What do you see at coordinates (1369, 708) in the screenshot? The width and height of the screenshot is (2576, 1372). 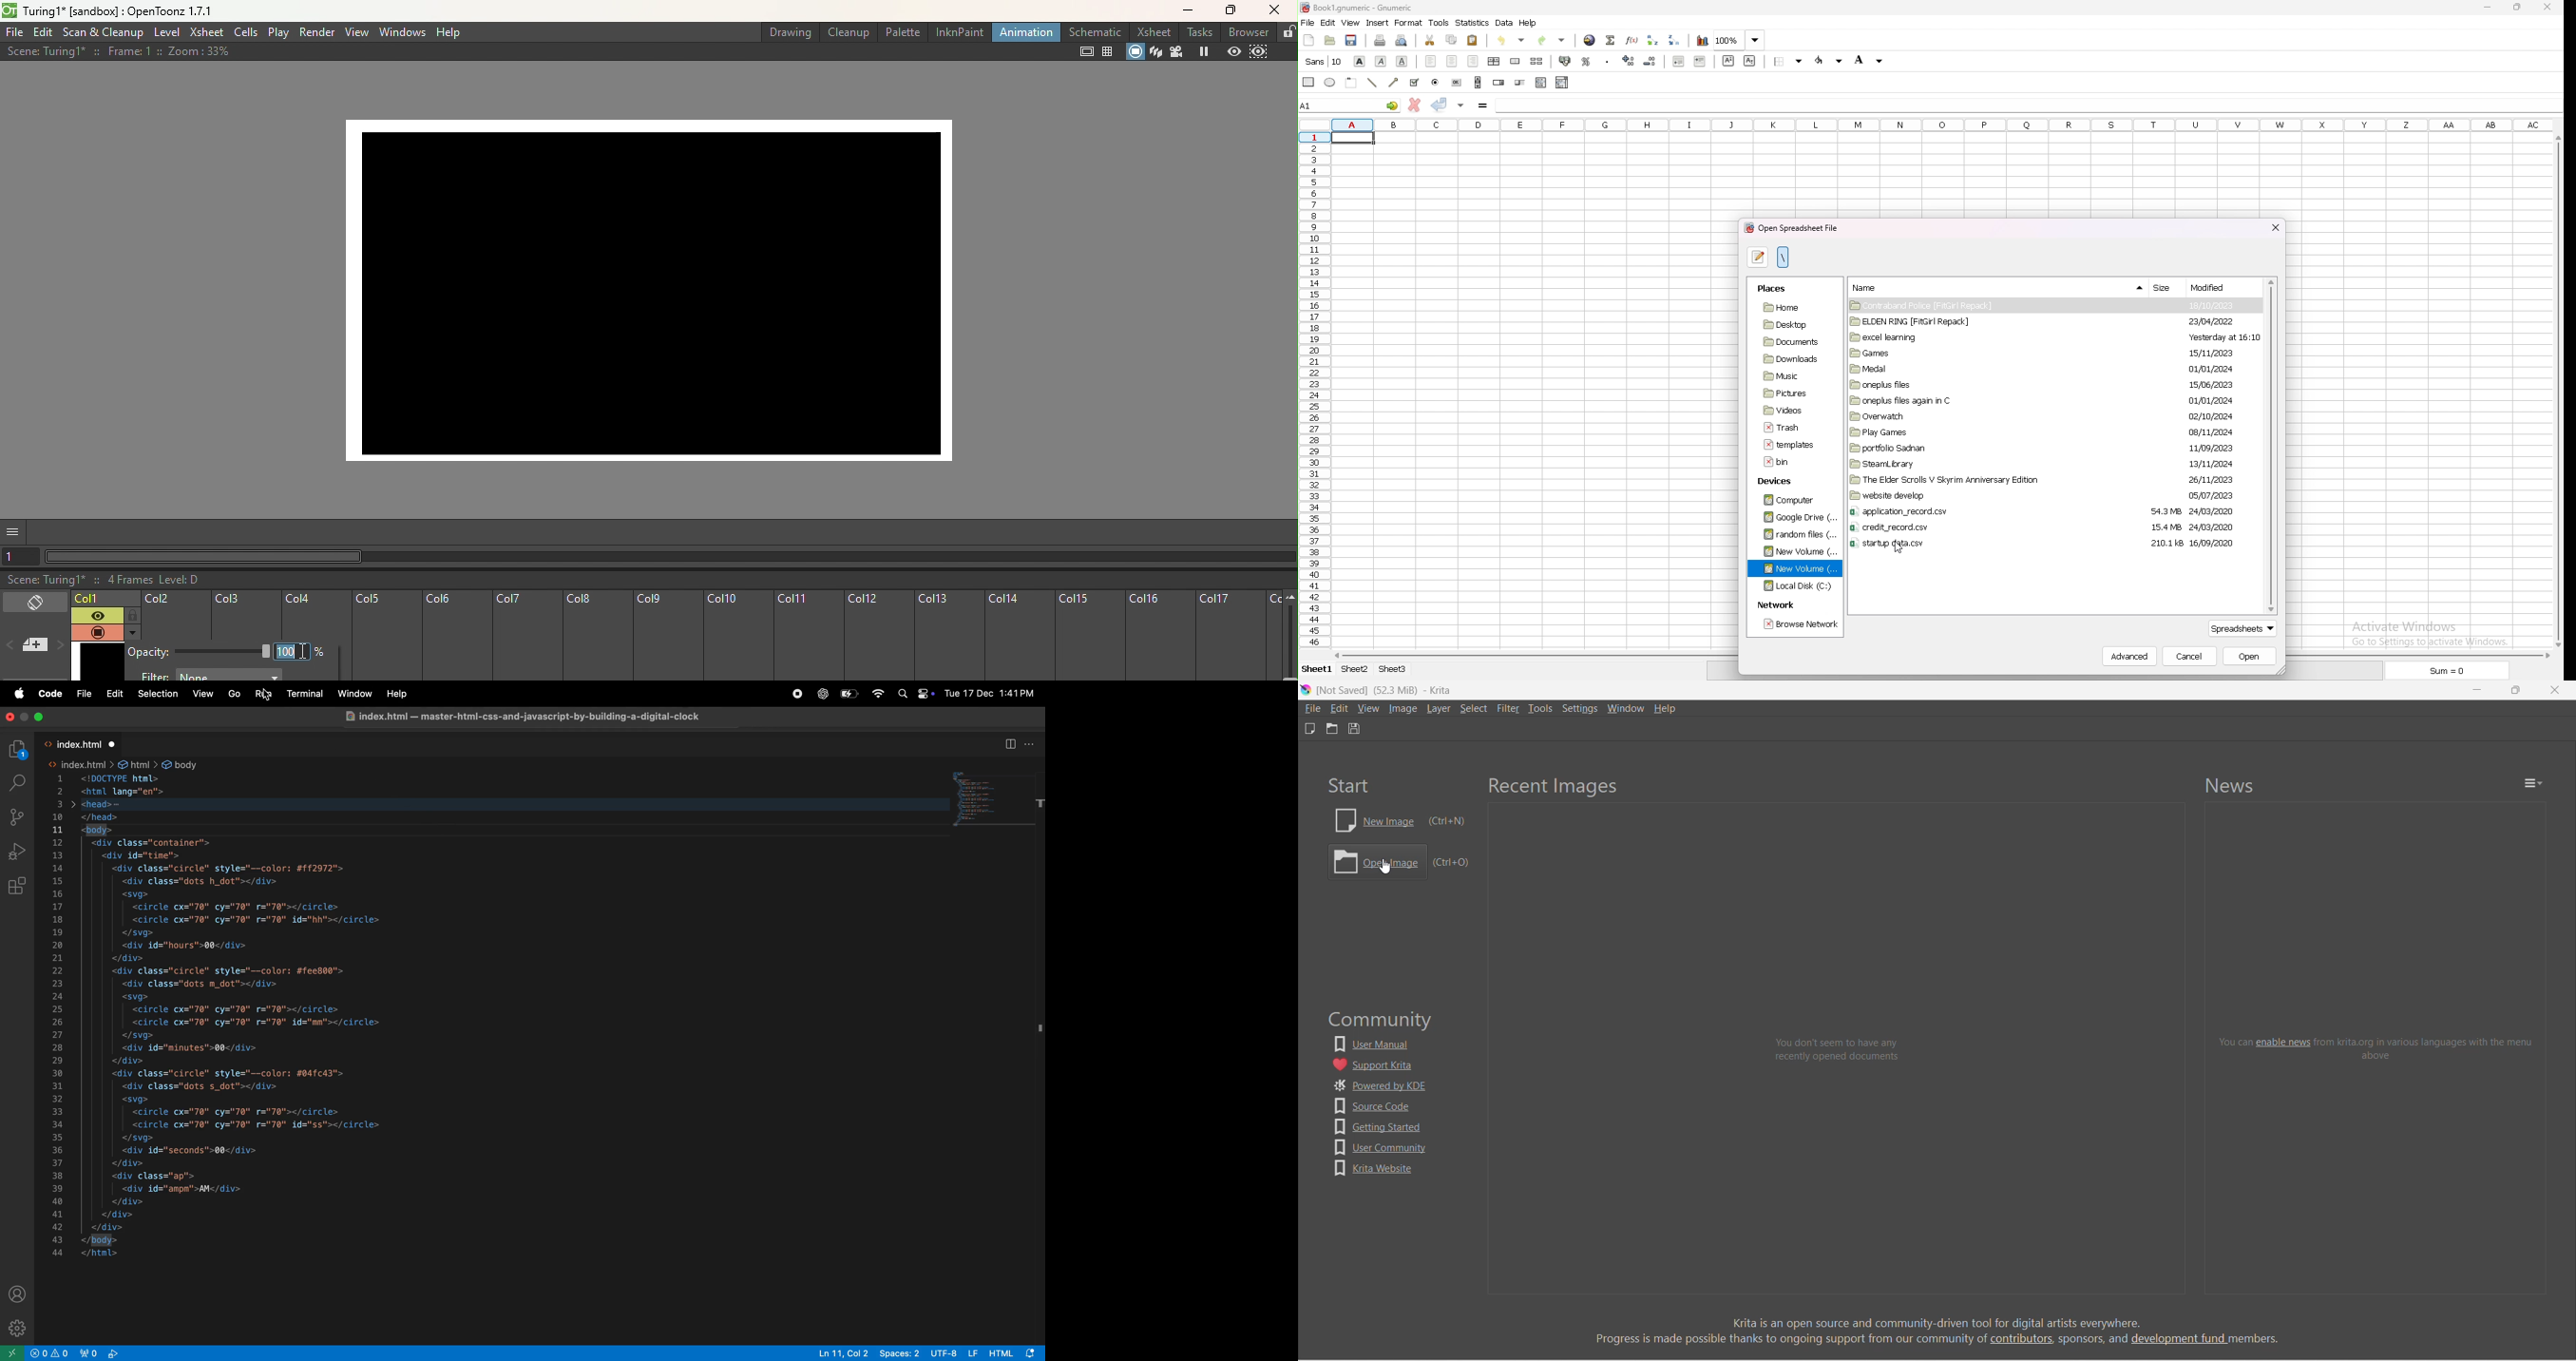 I see `view` at bounding box center [1369, 708].